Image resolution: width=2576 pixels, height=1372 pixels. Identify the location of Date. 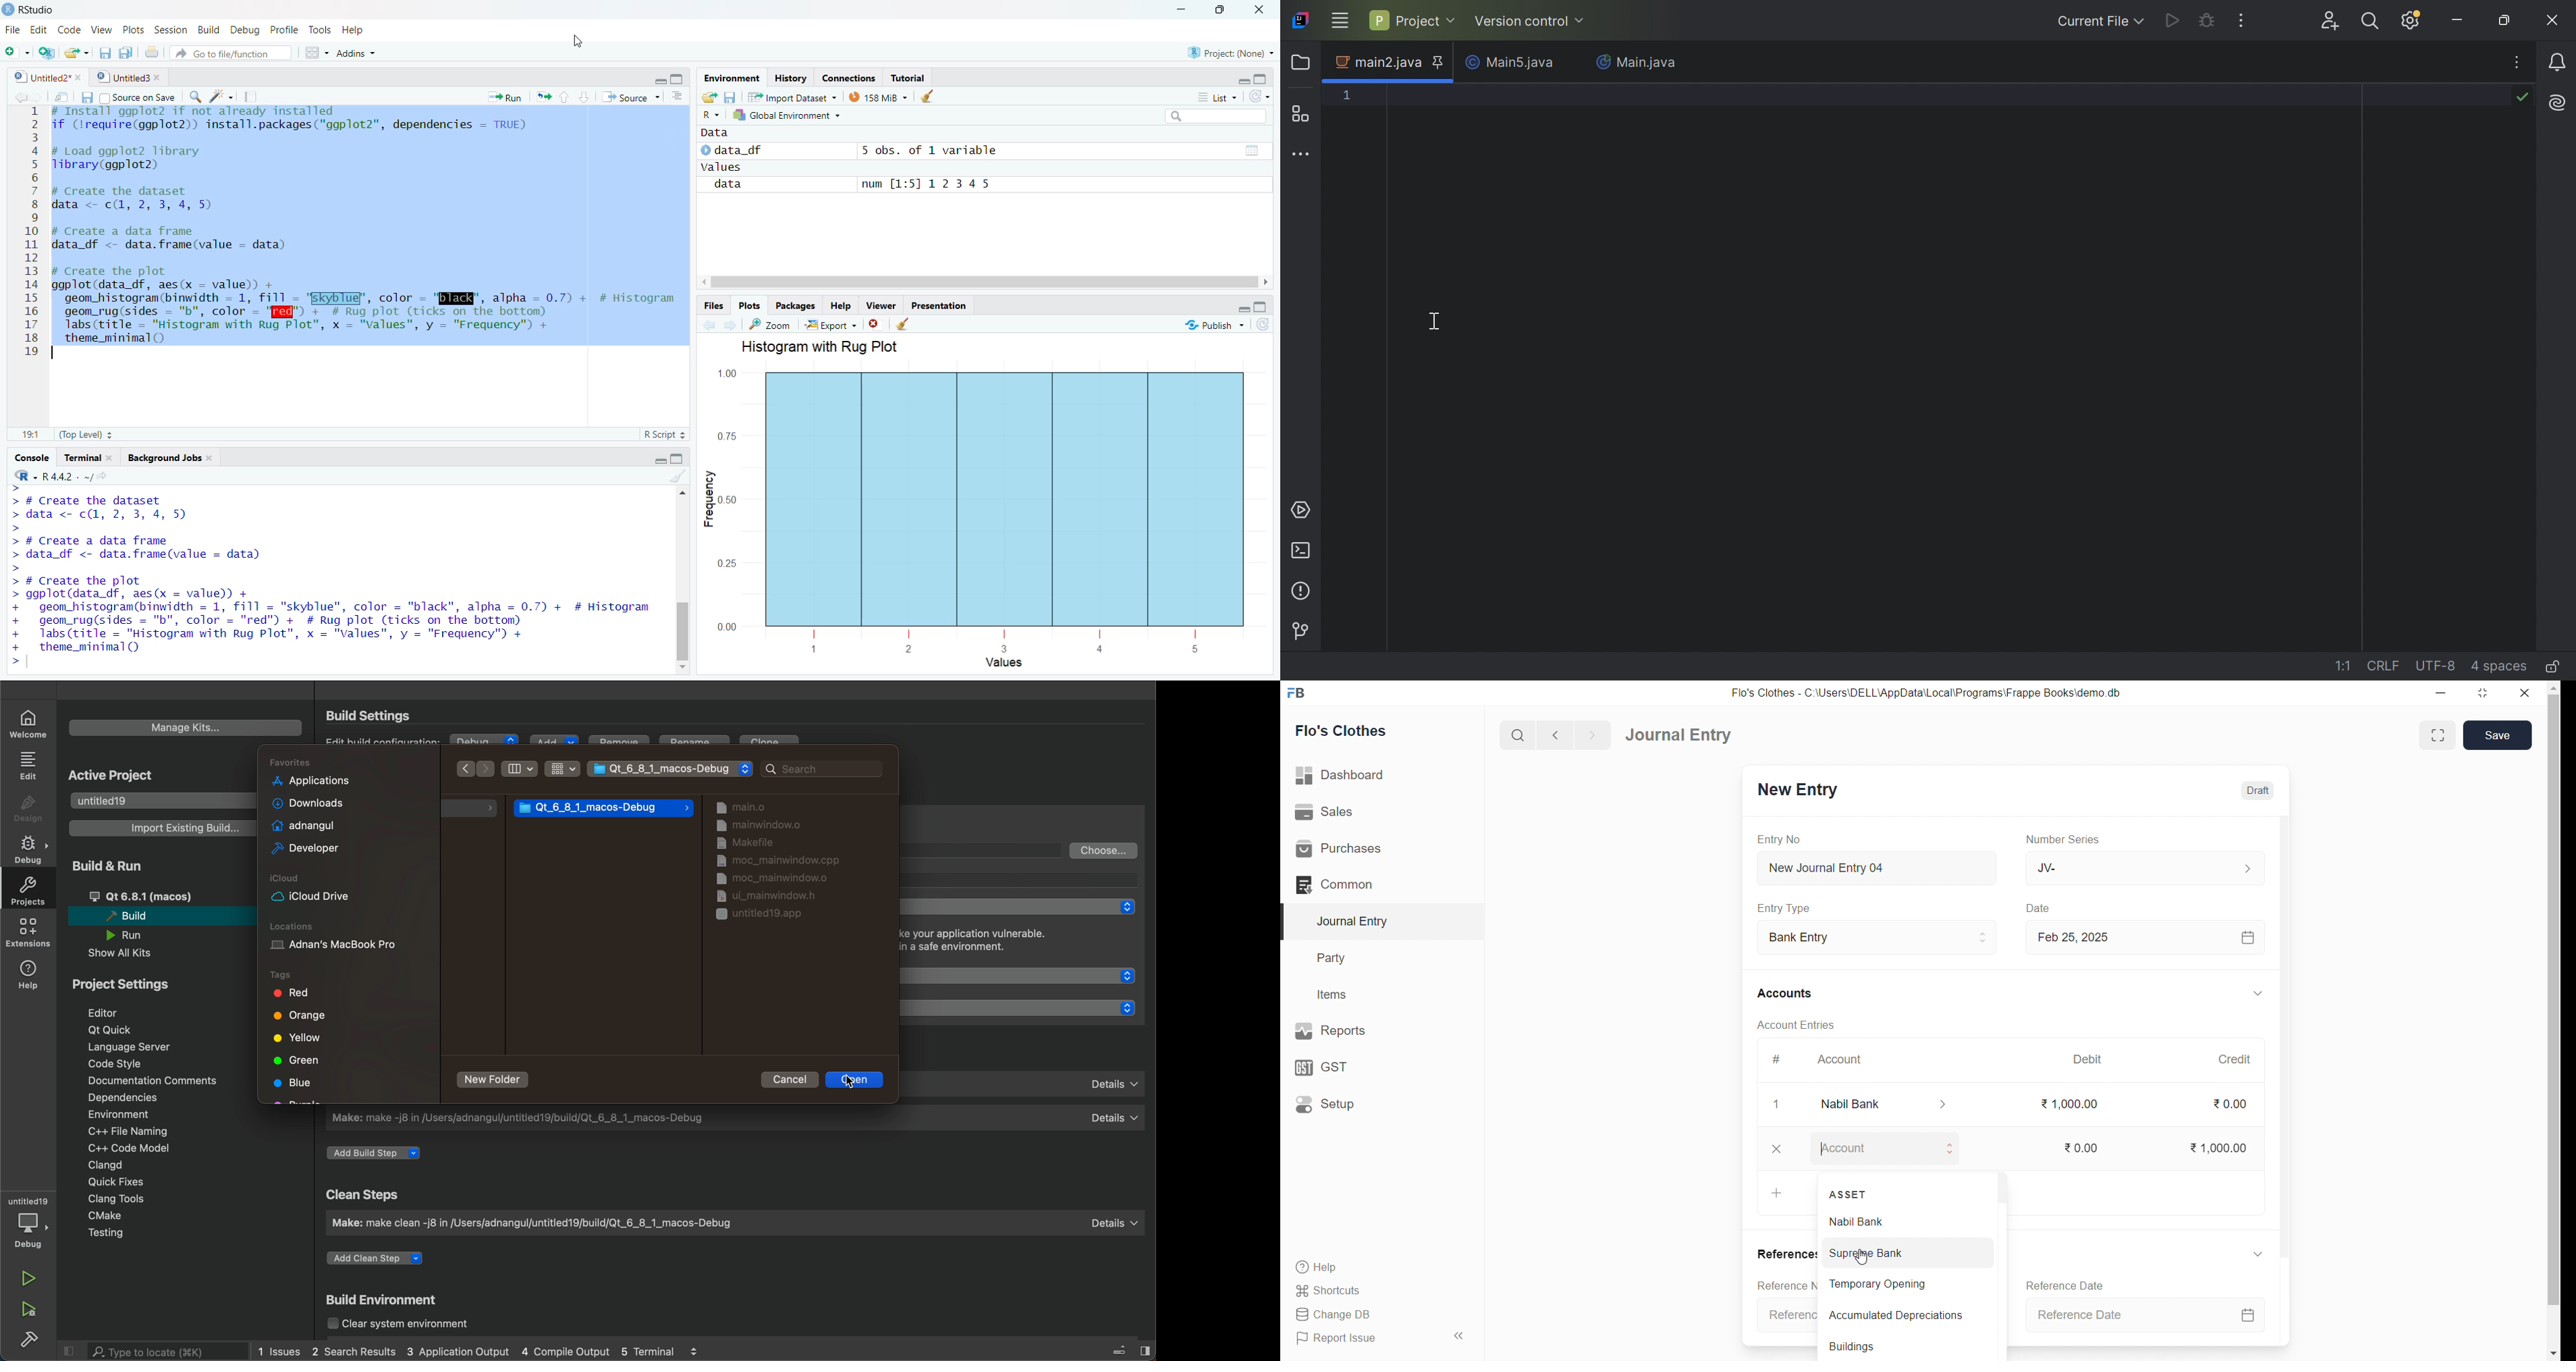
(2047, 909).